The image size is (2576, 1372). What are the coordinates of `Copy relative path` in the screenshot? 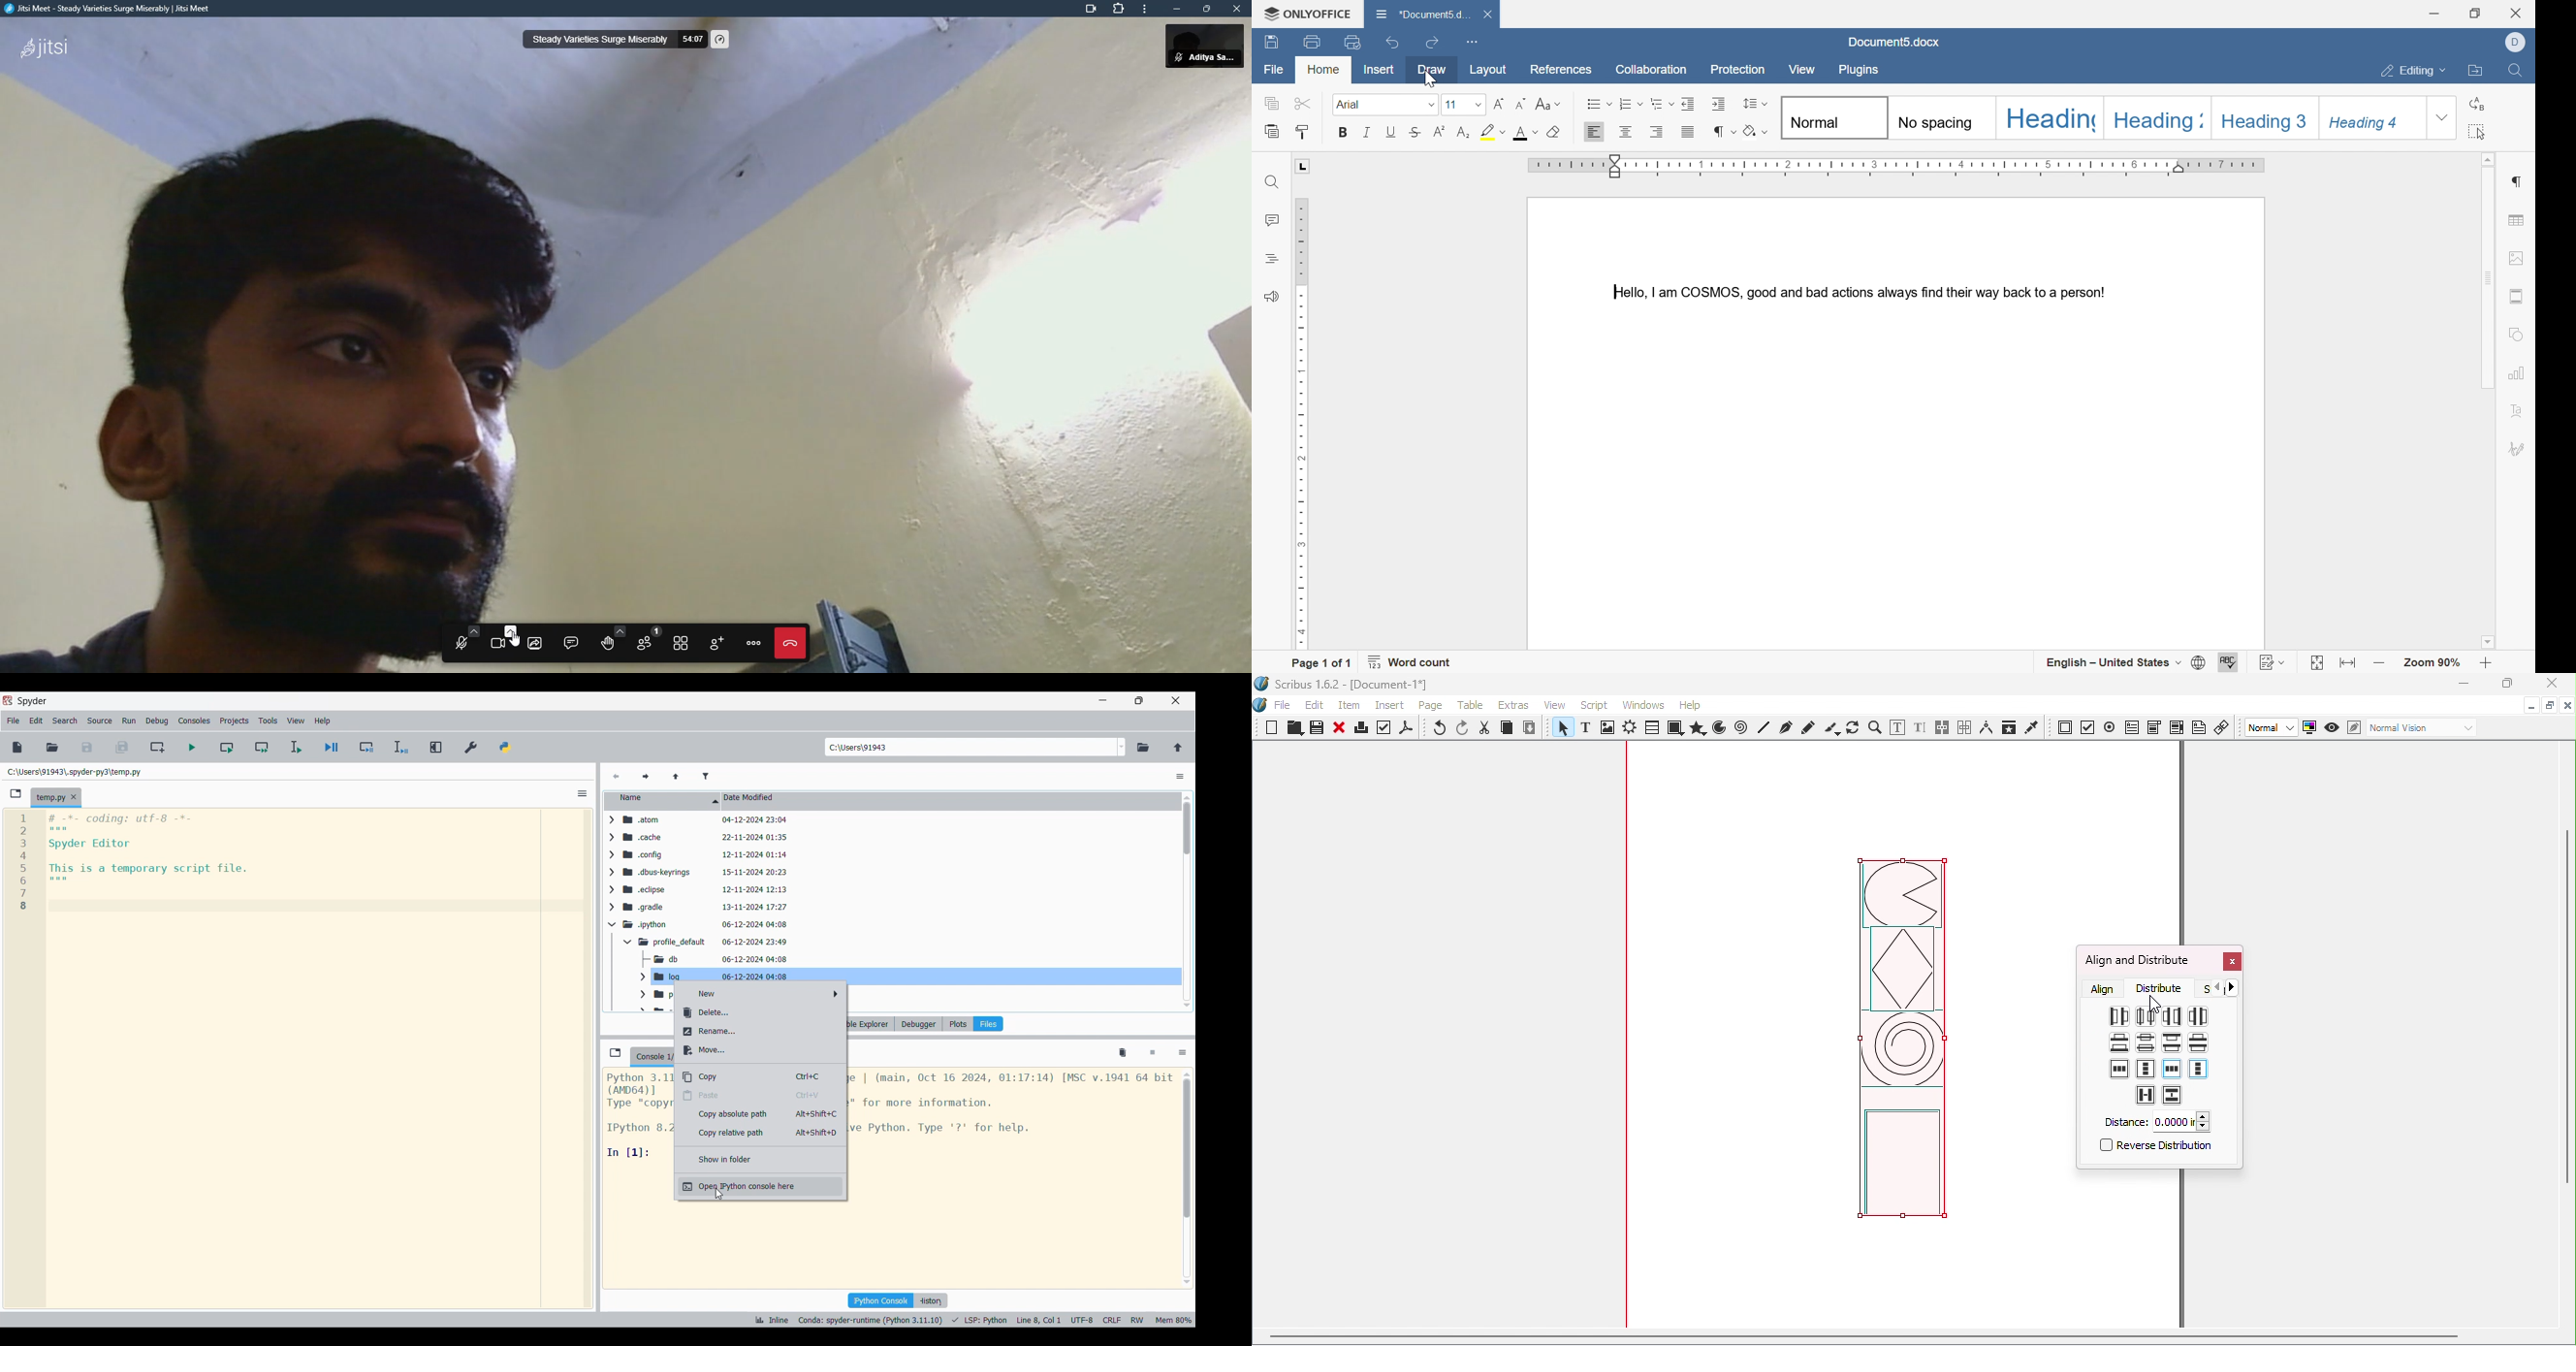 It's located at (761, 1133).